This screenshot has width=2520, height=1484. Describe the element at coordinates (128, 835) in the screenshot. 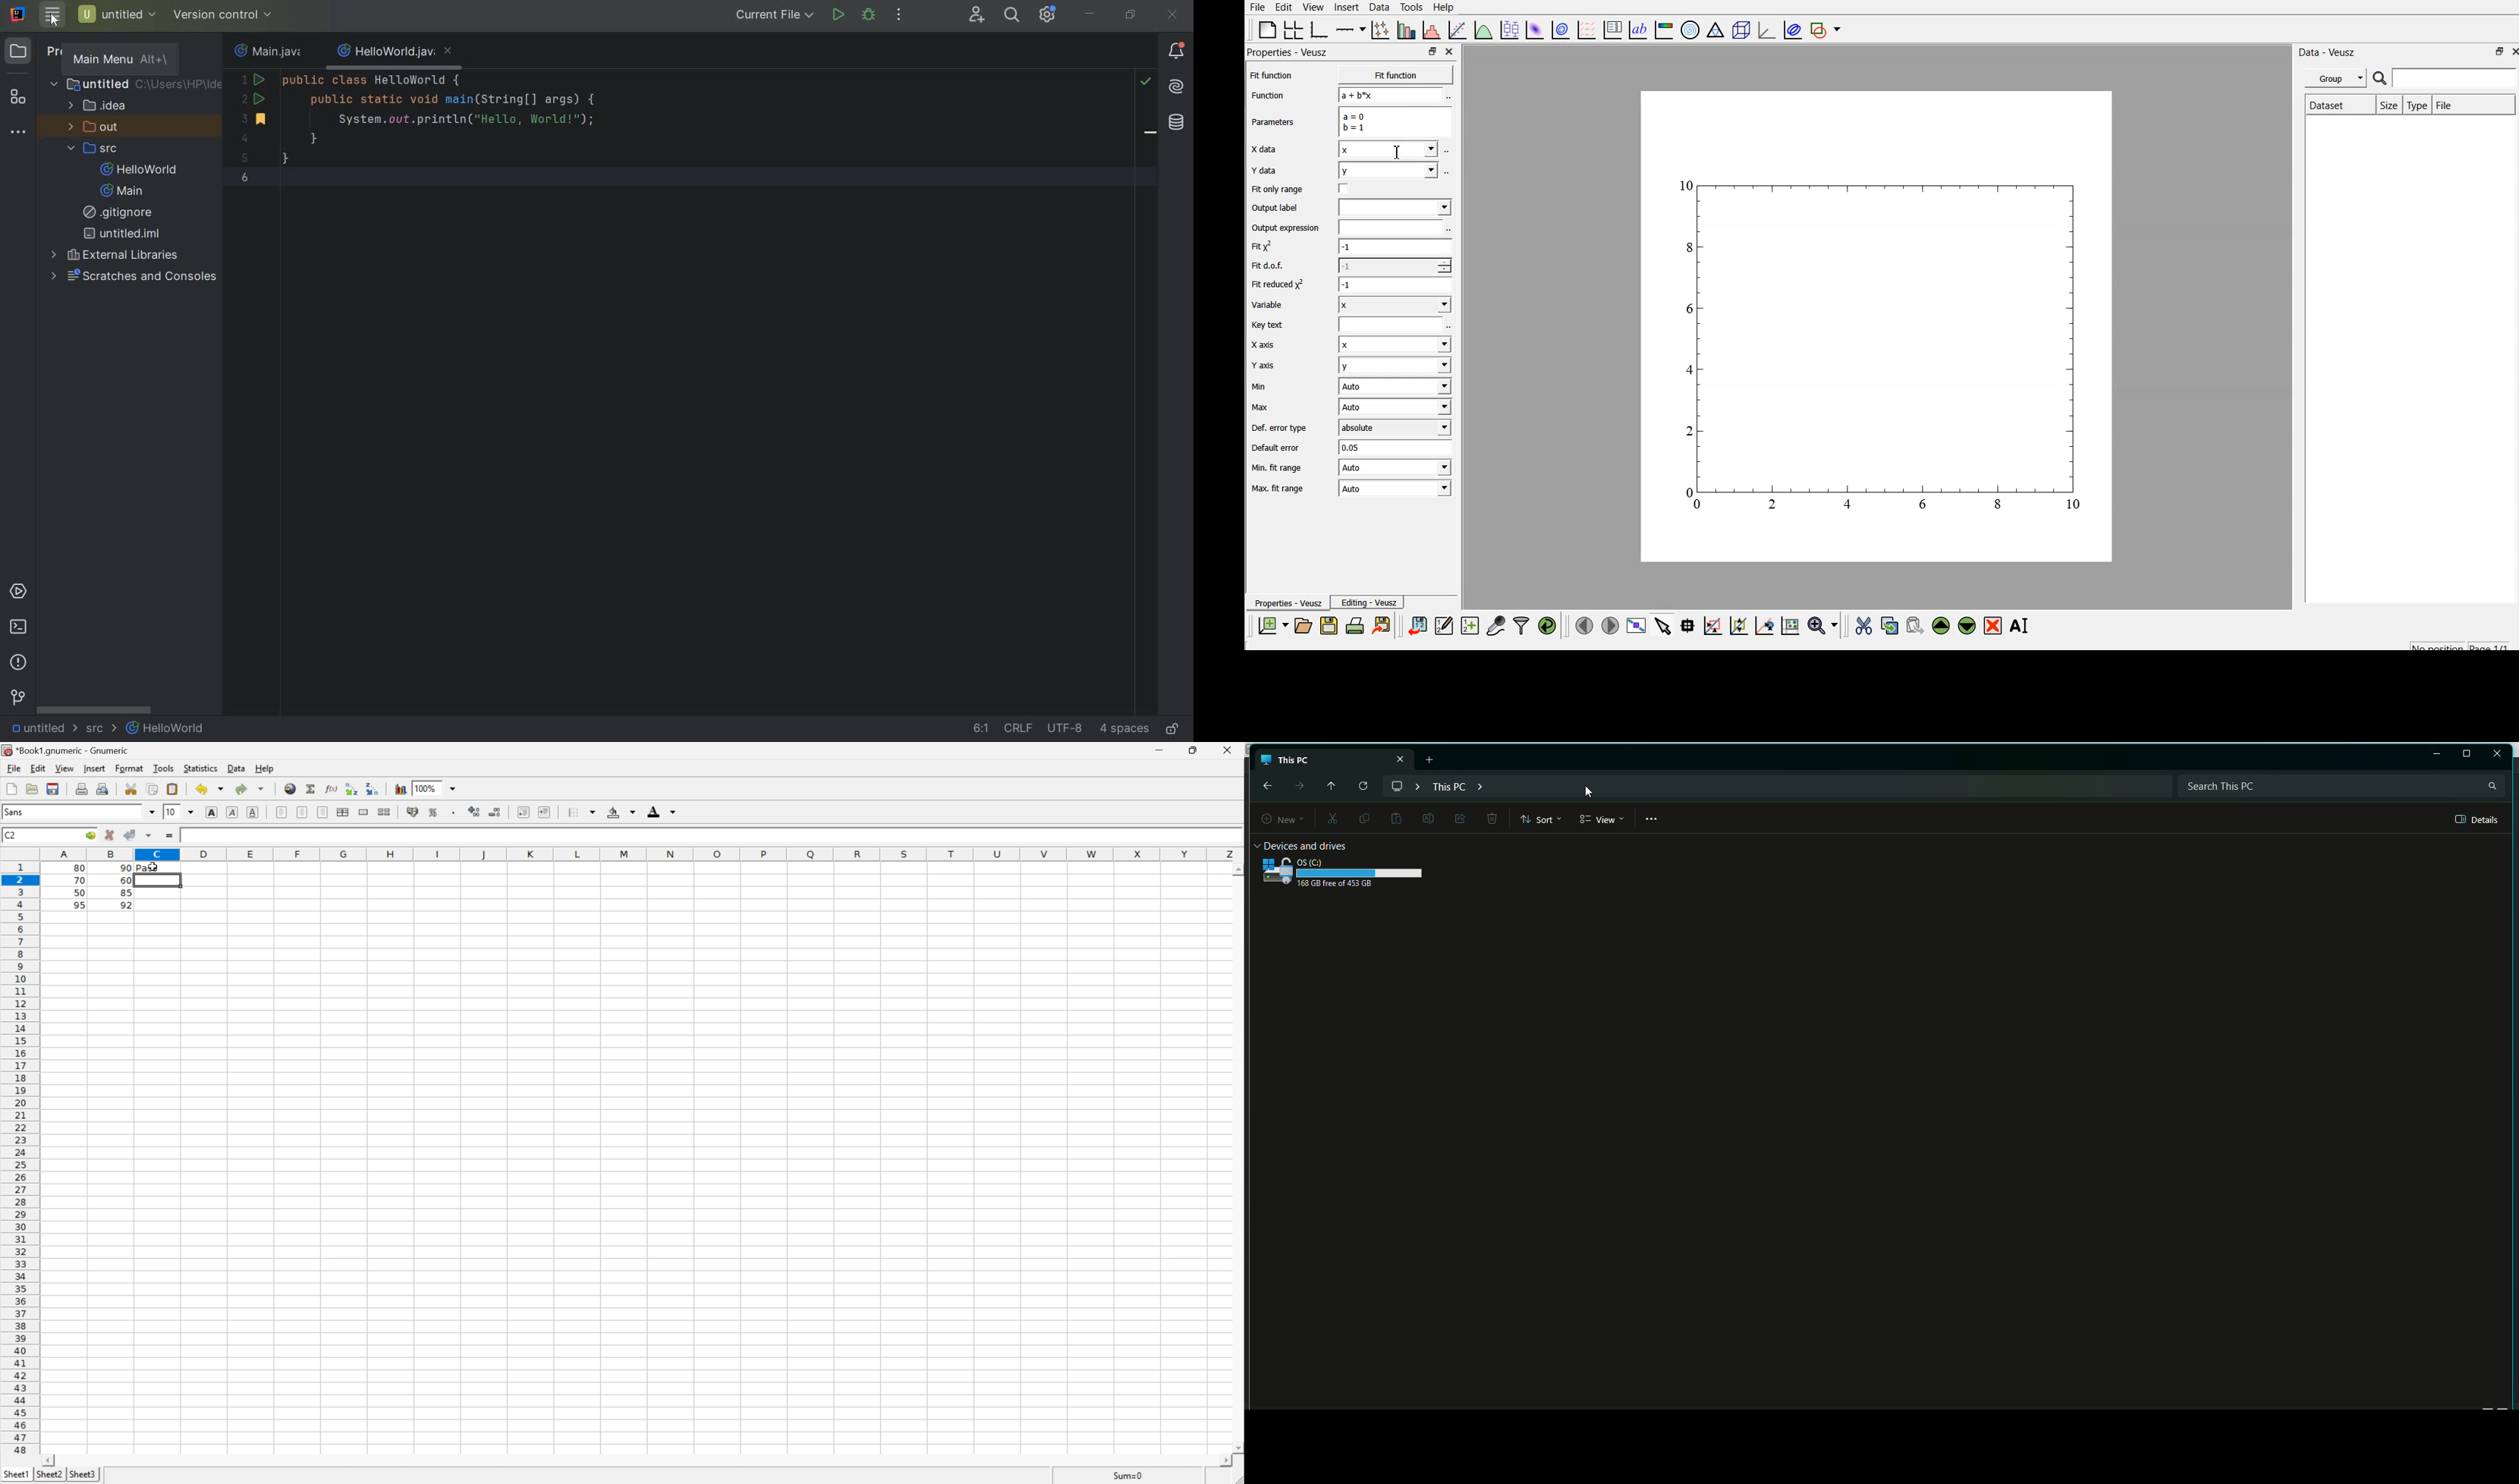

I see `Accept changes` at that location.